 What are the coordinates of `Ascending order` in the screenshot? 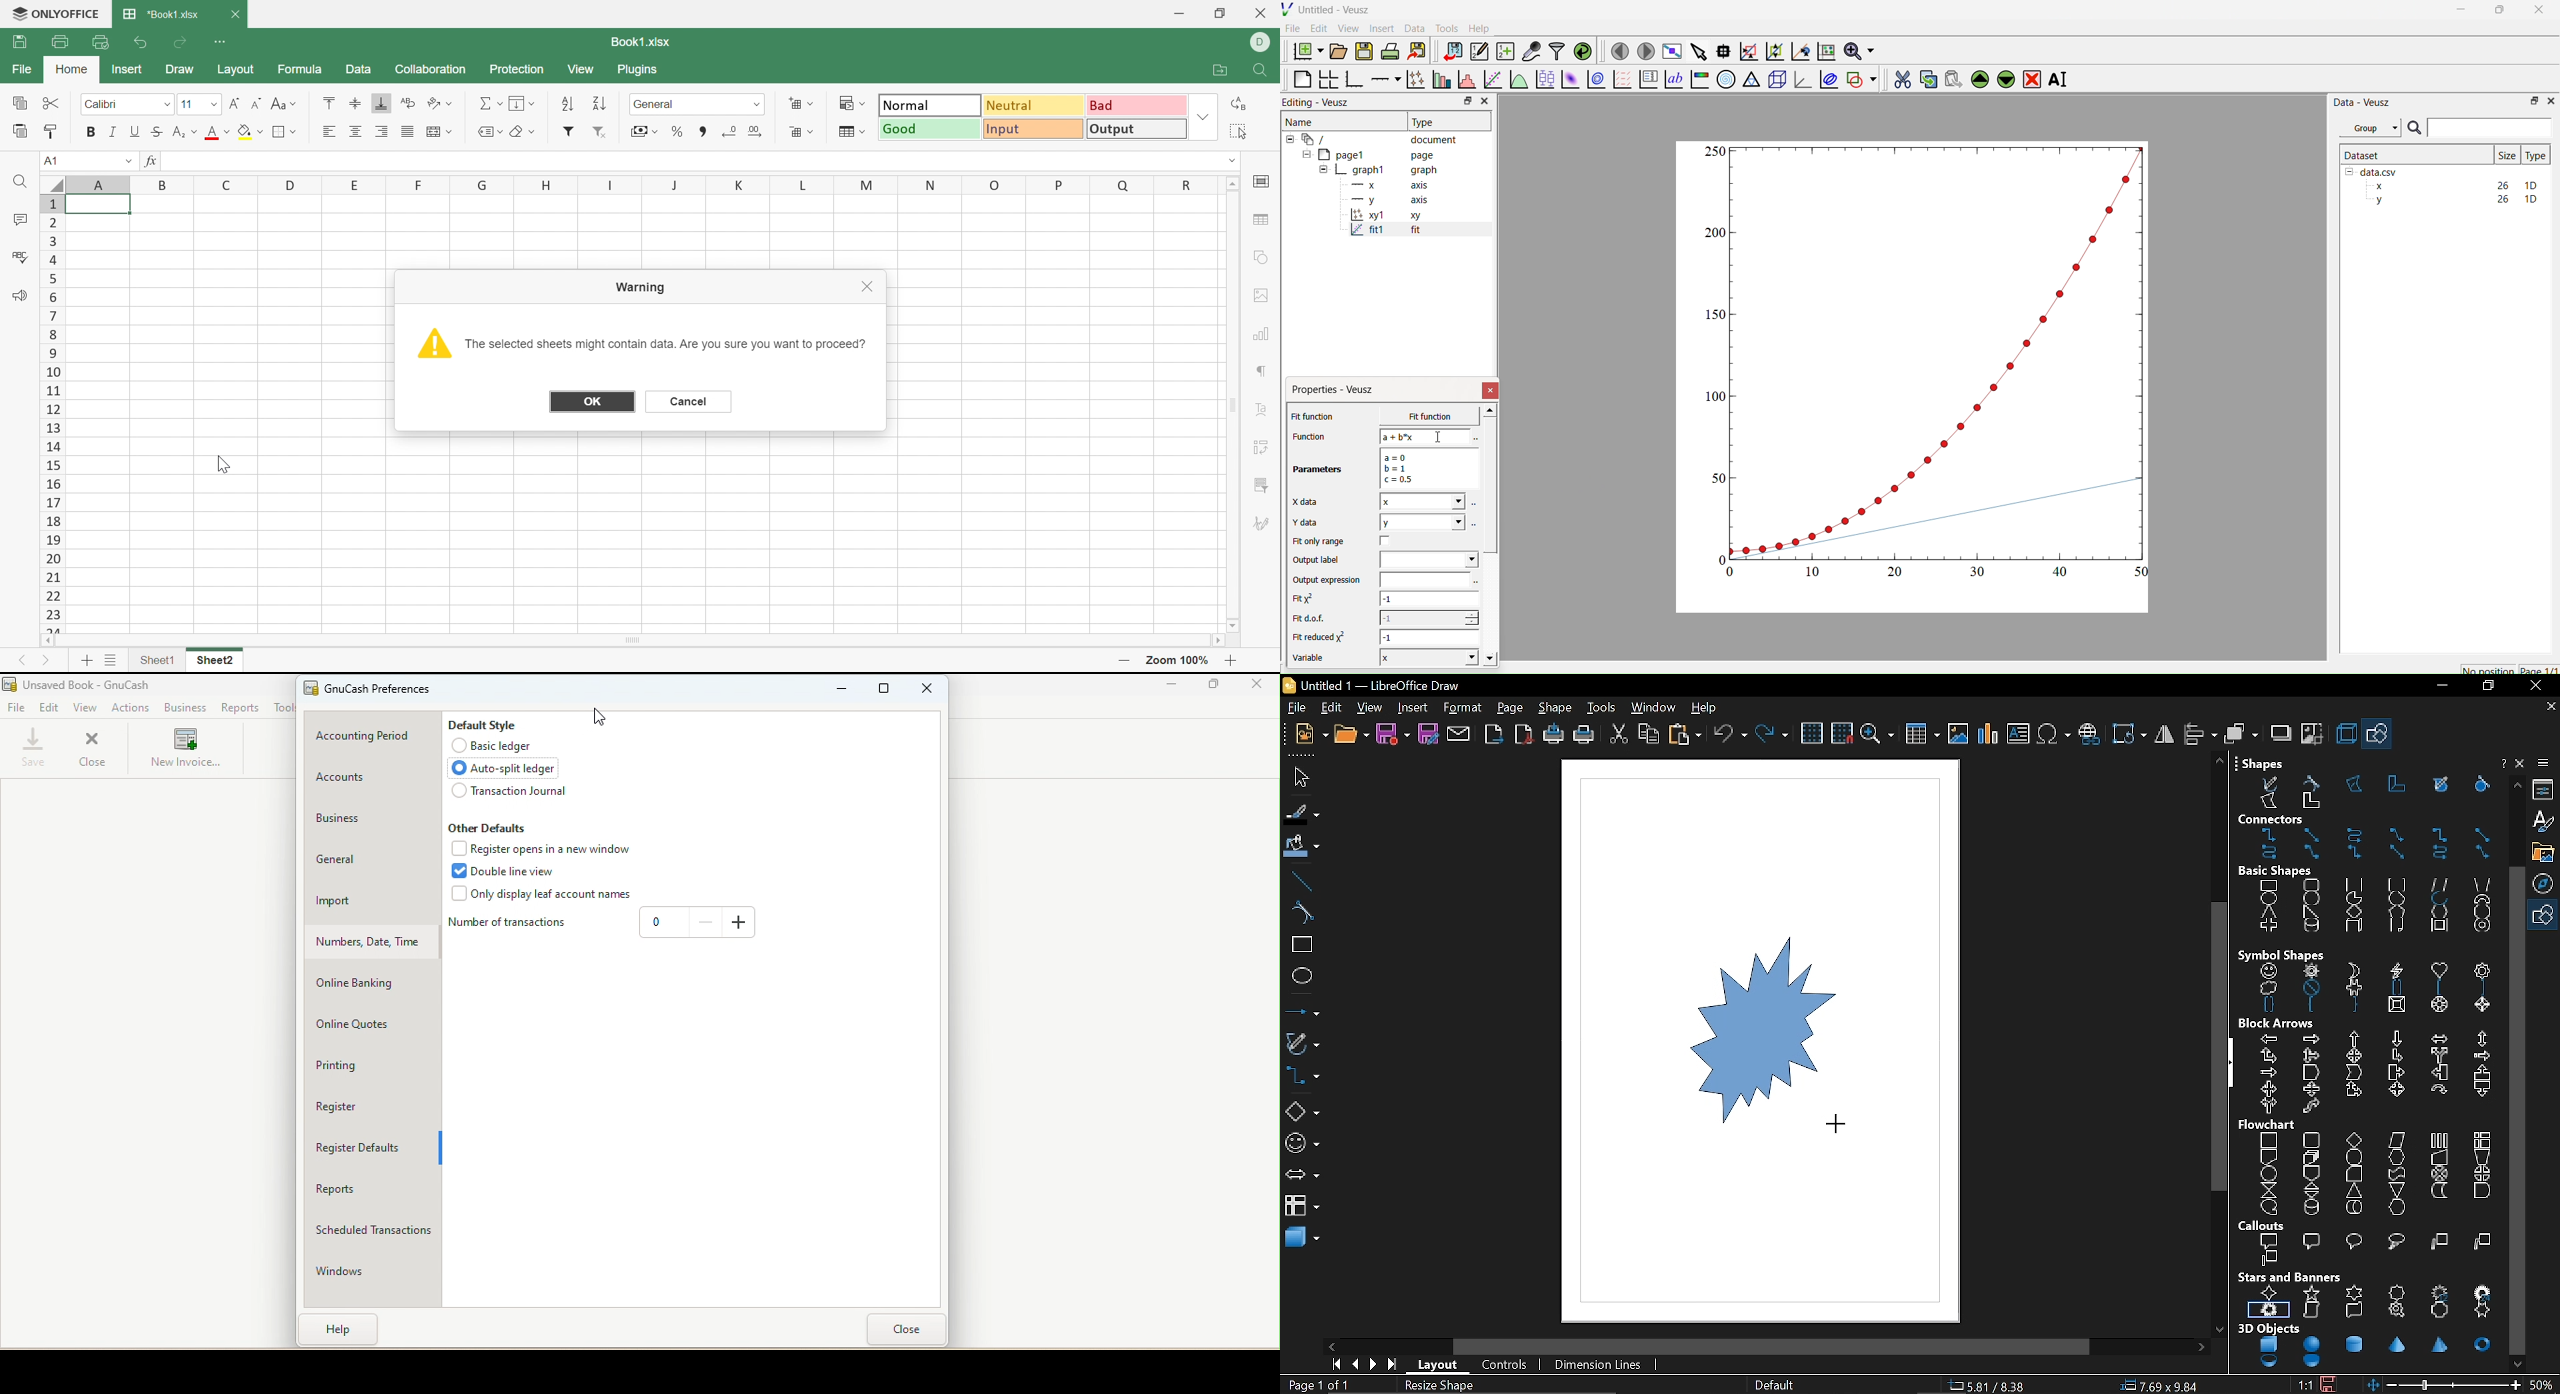 It's located at (565, 104).